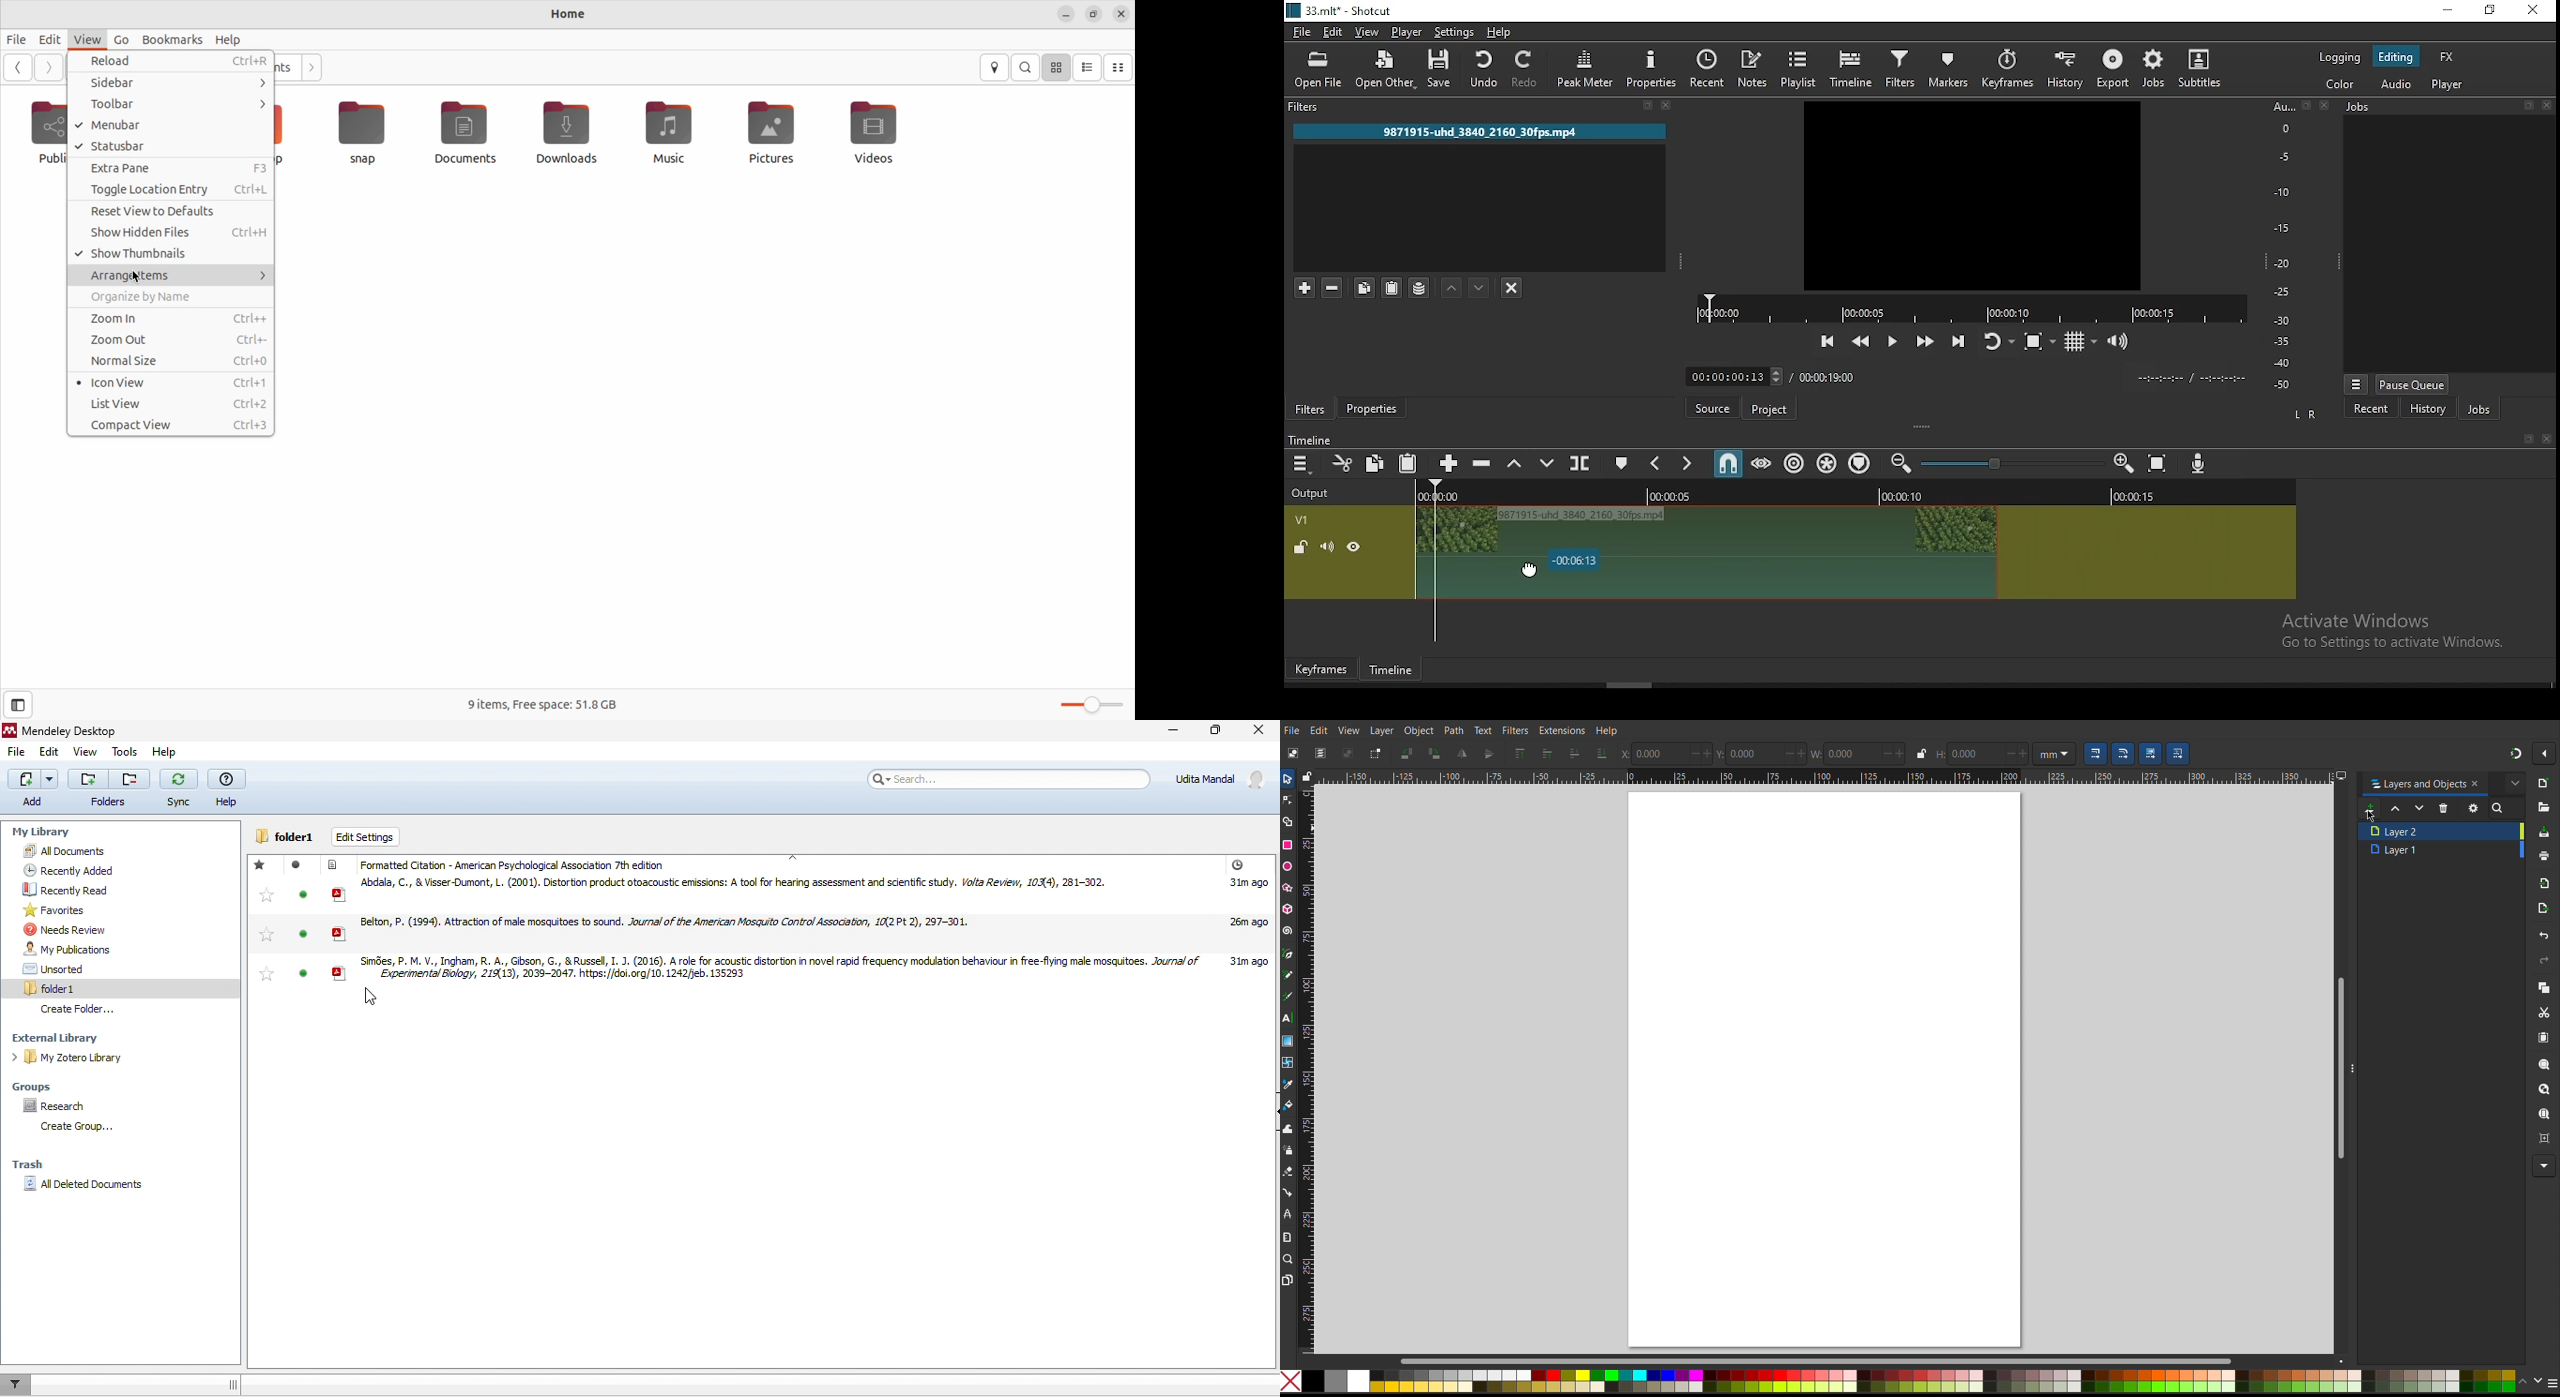 The height and width of the screenshot is (1400, 2576). Describe the element at coordinates (1289, 1060) in the screenshot. I see `Mesh Tool` at that location.